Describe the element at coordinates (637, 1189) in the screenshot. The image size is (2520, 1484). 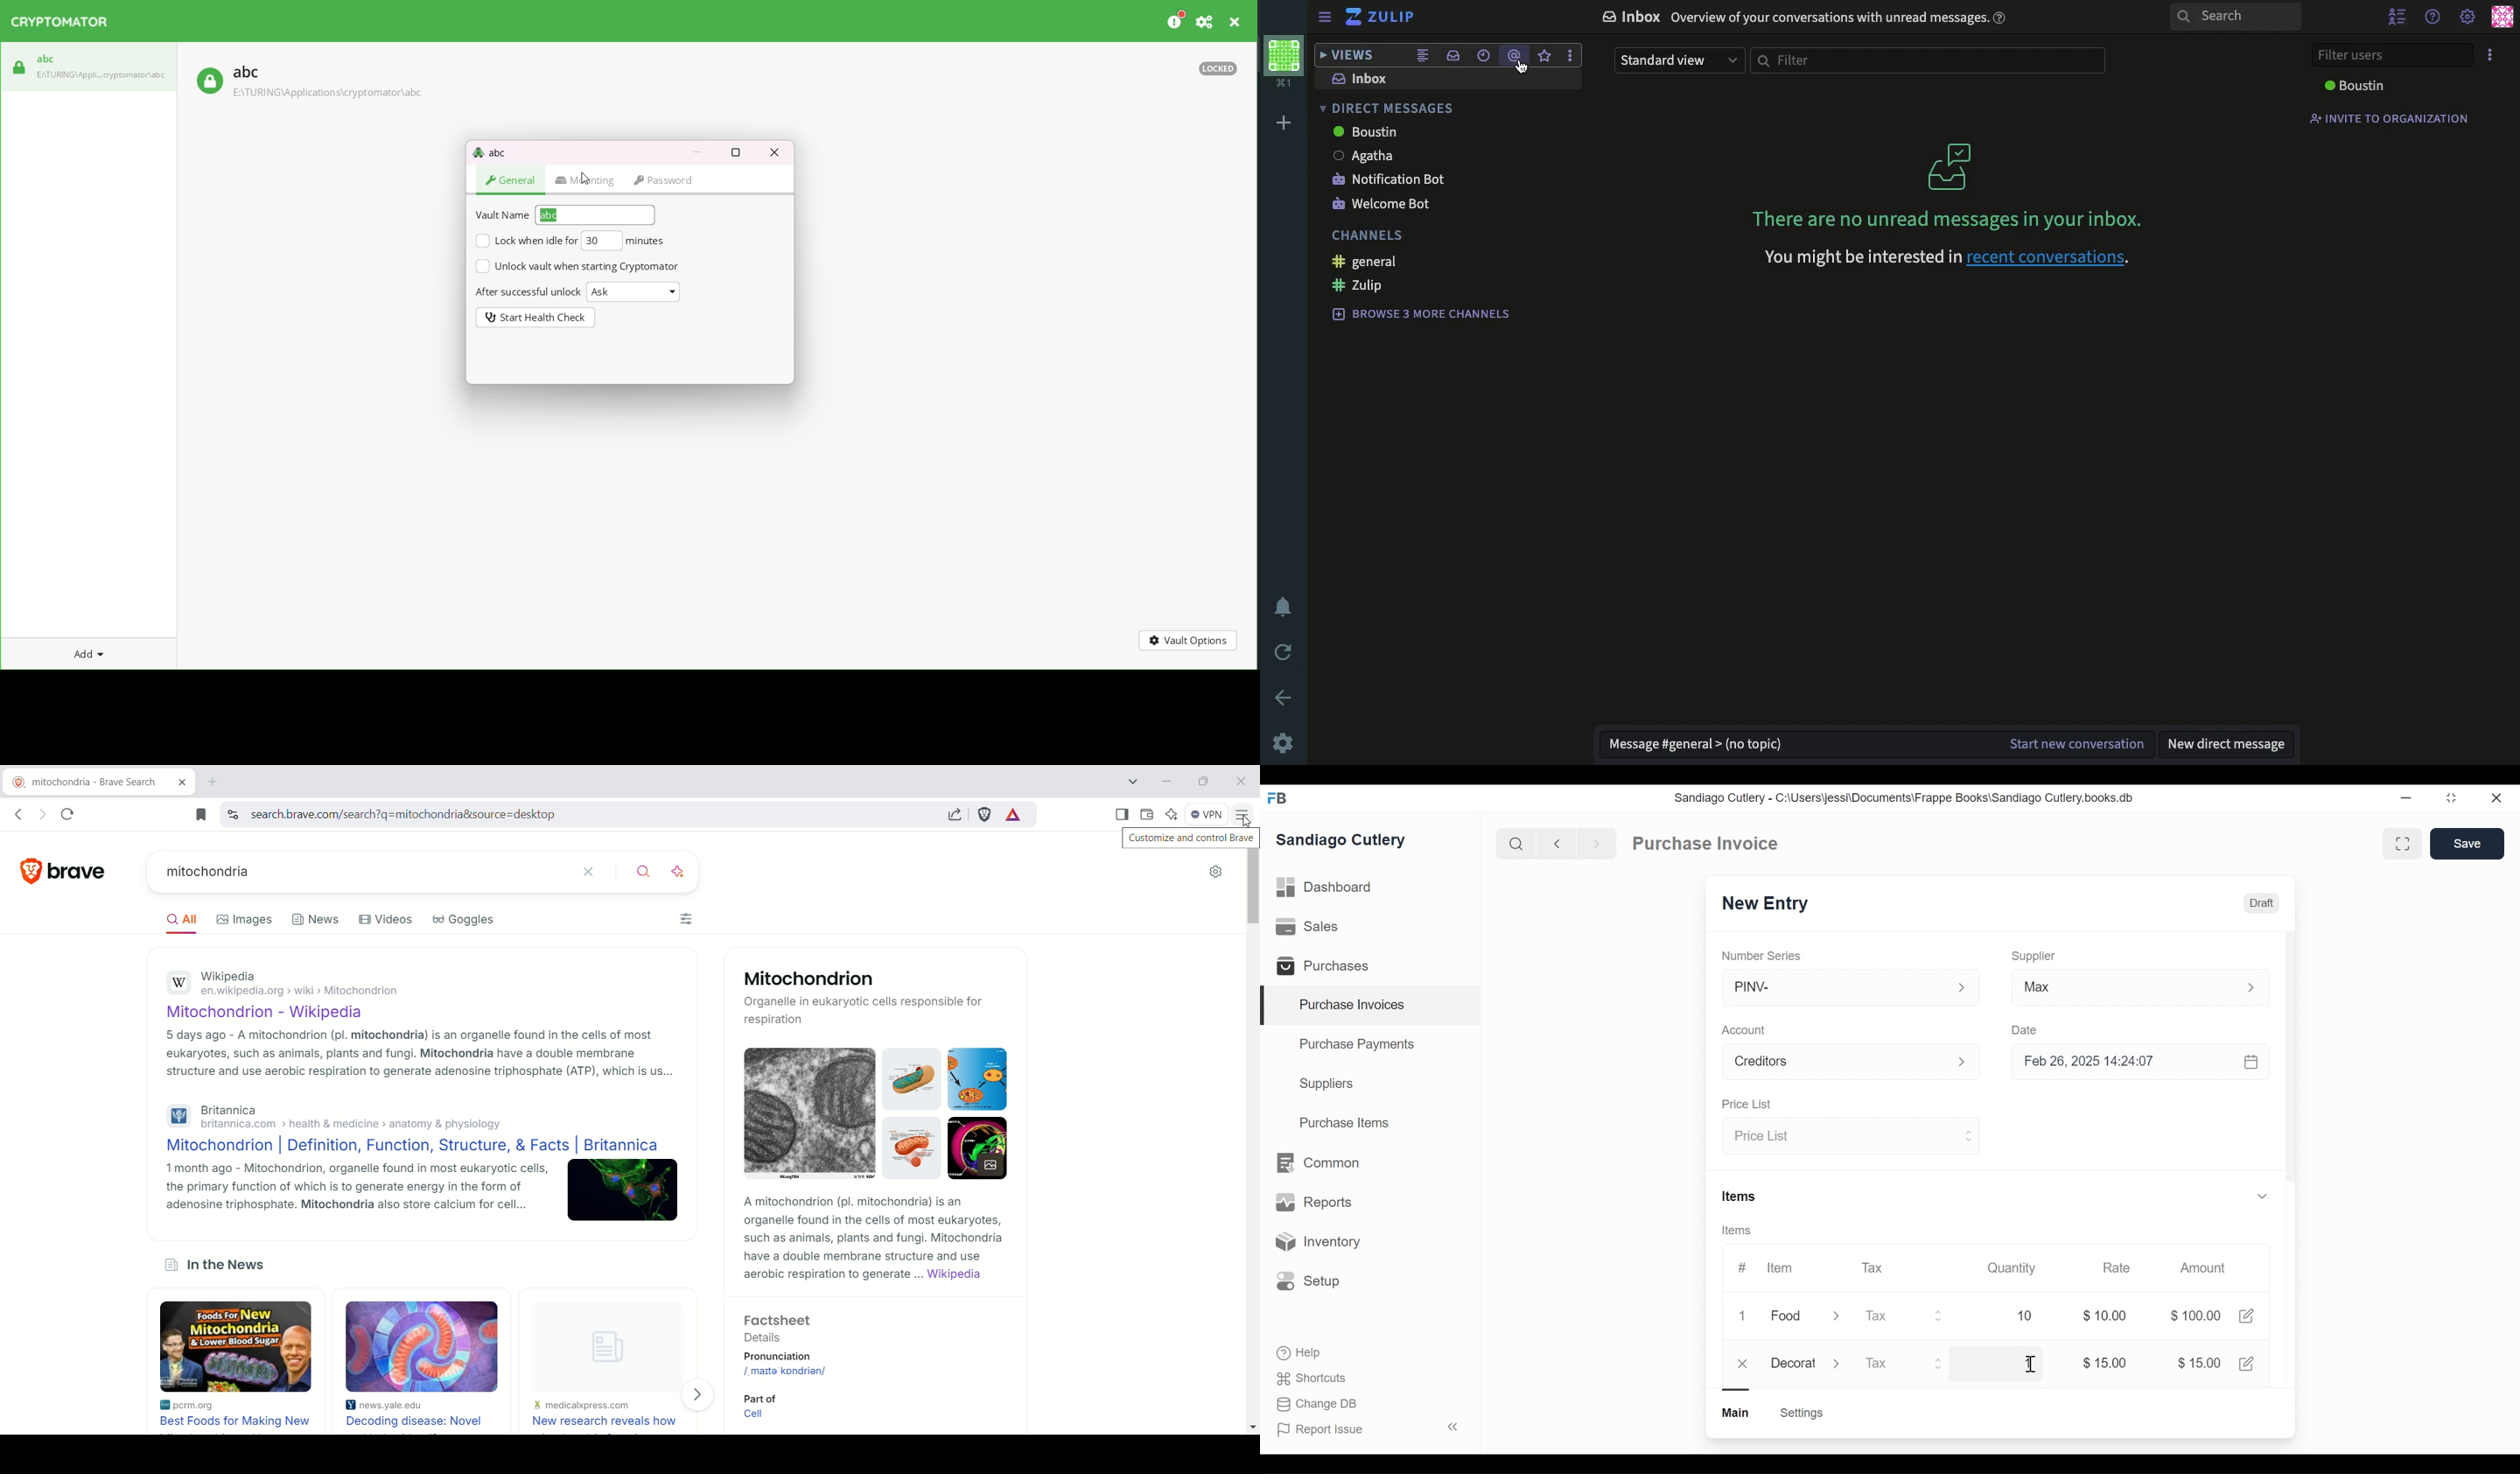
I see `mitochondrion image` at that location.